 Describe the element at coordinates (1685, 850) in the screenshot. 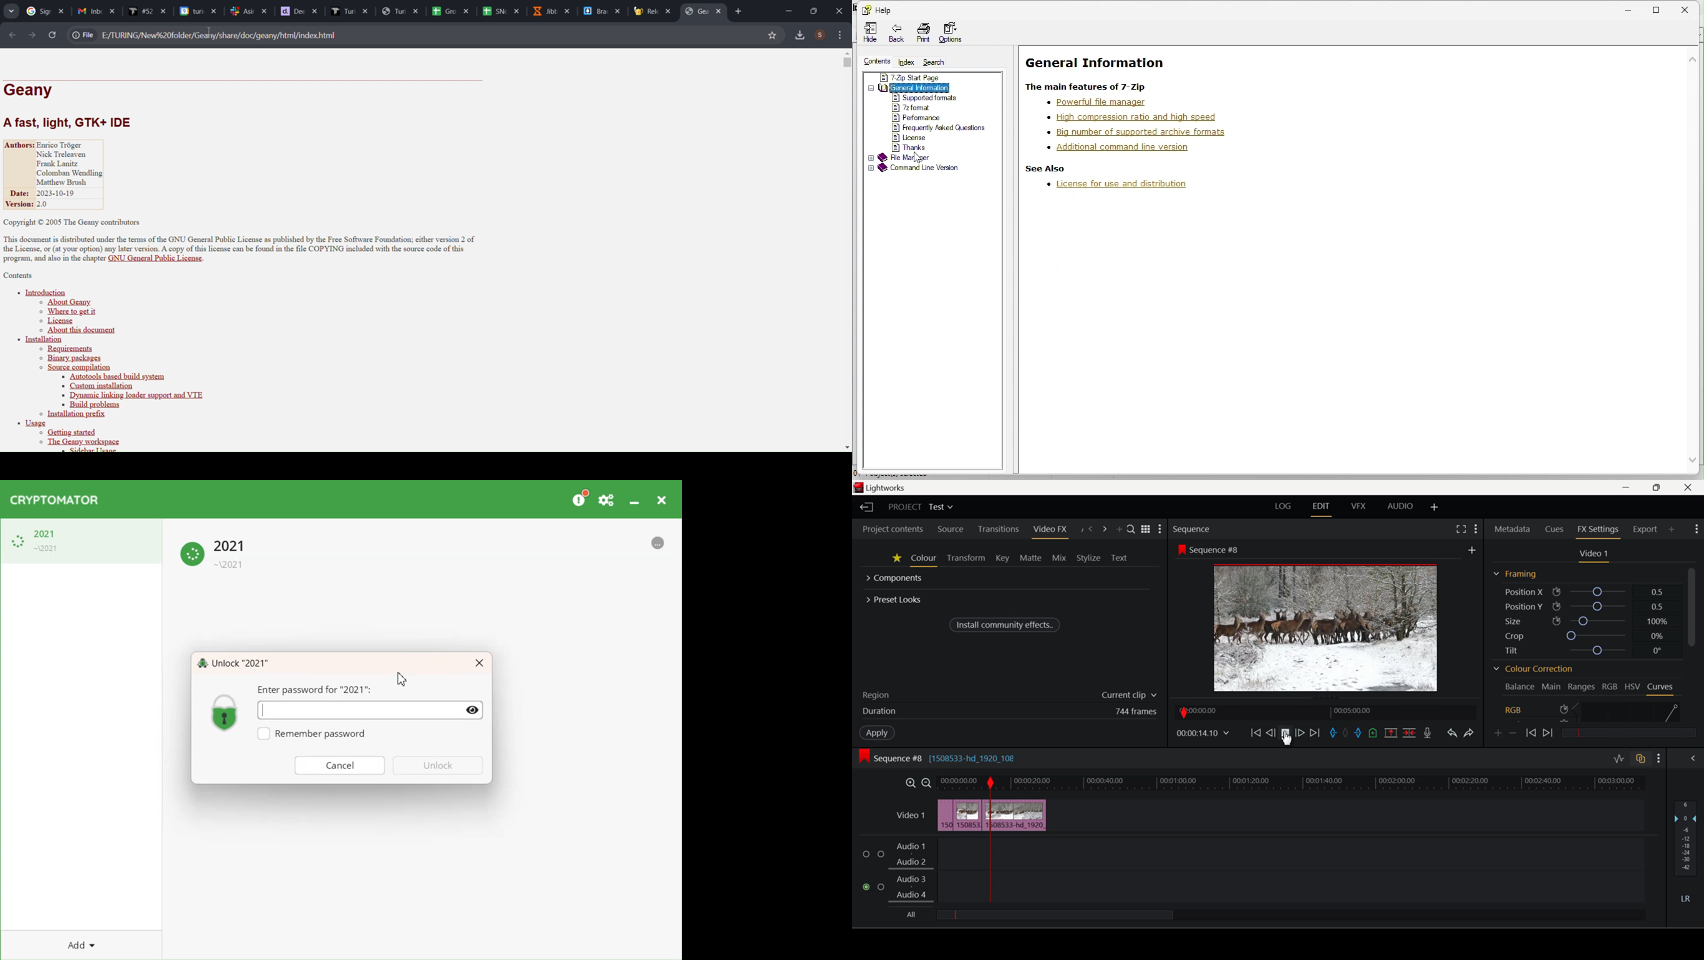

I see `Decibel Level` at that location.